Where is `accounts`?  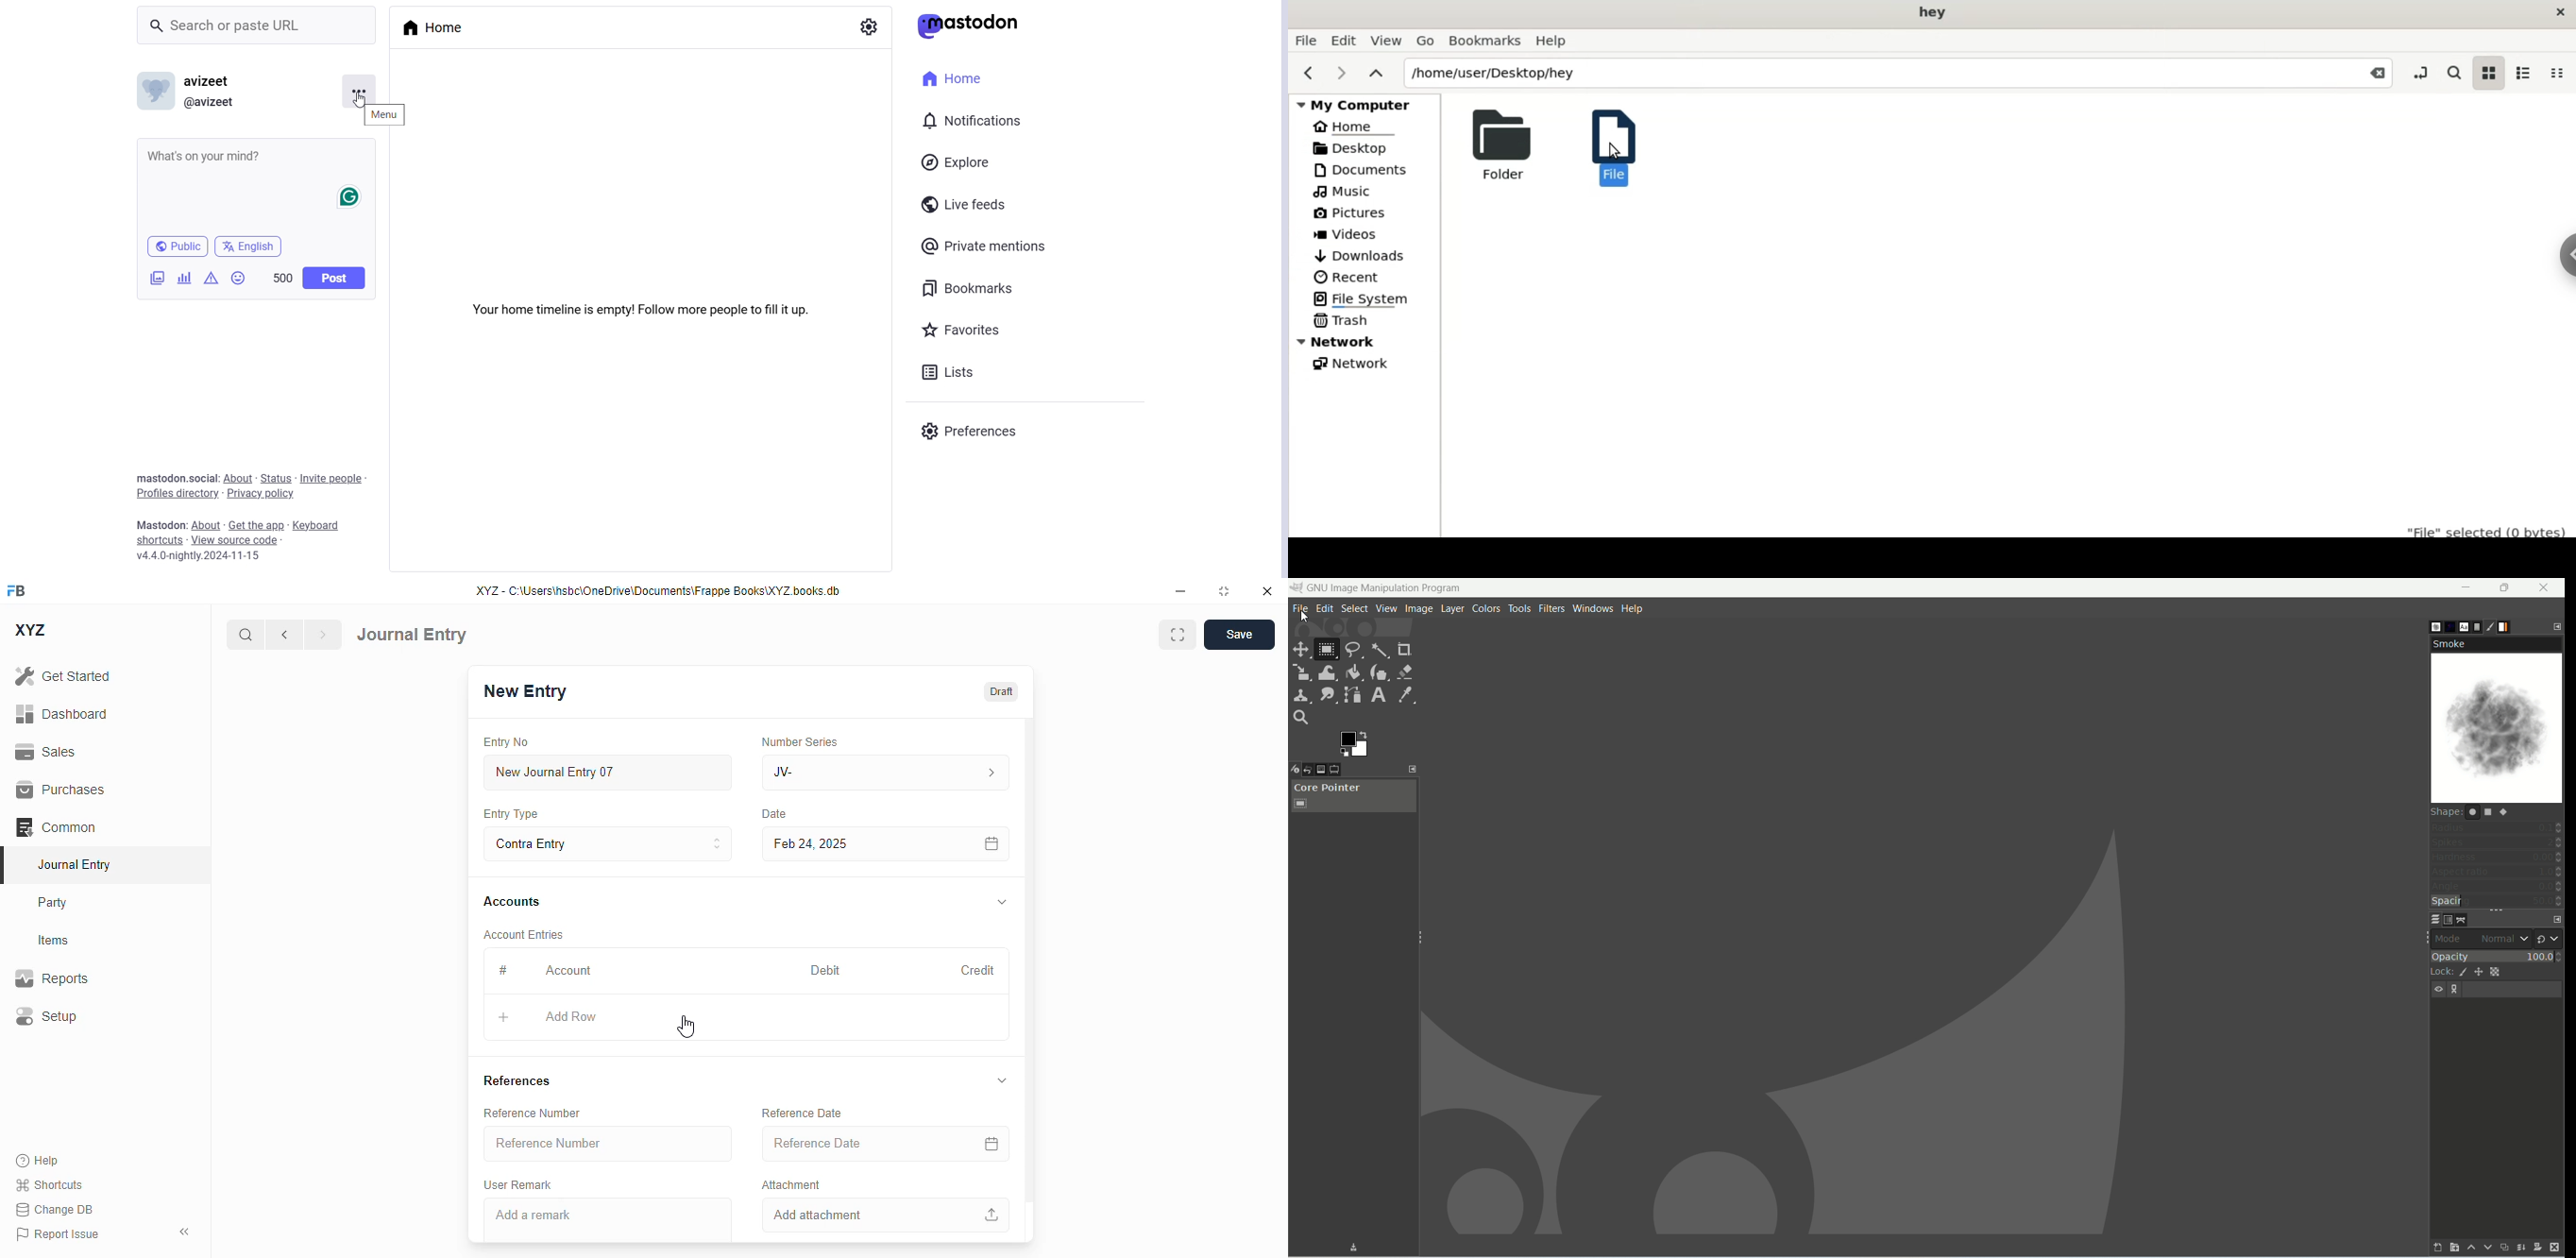 accounts is located at coordinates (512, 903).